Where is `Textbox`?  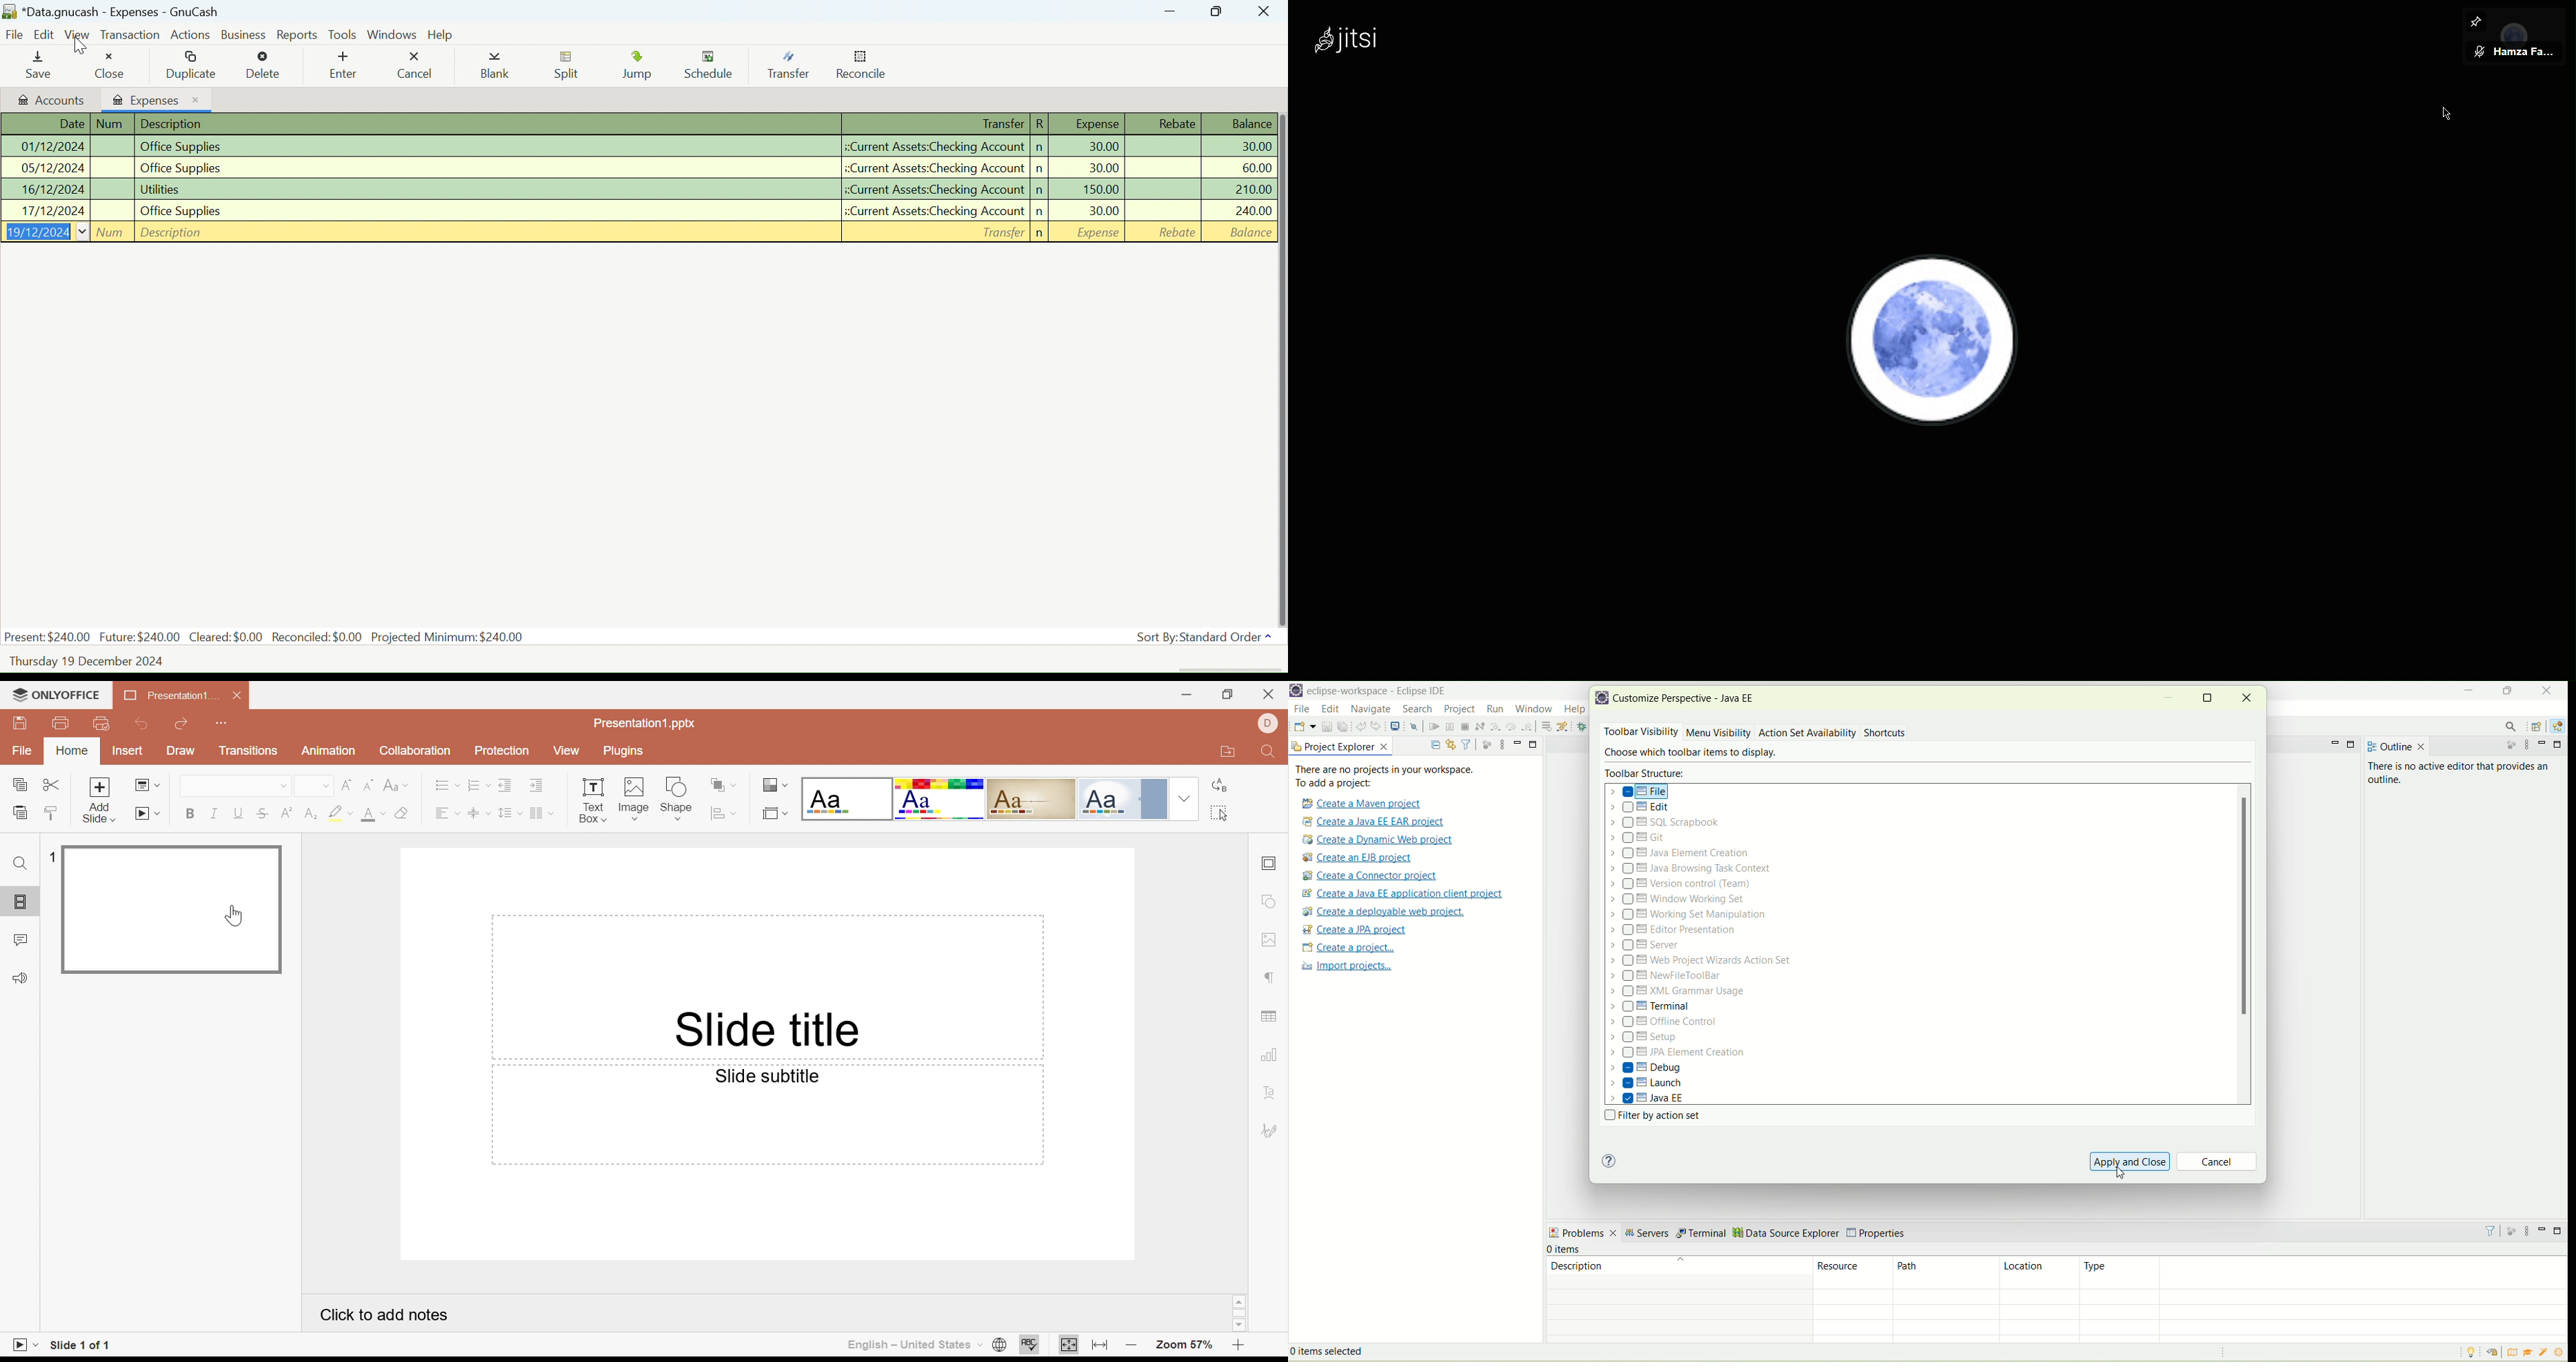
Textbox is located at coordinates (594, 801).